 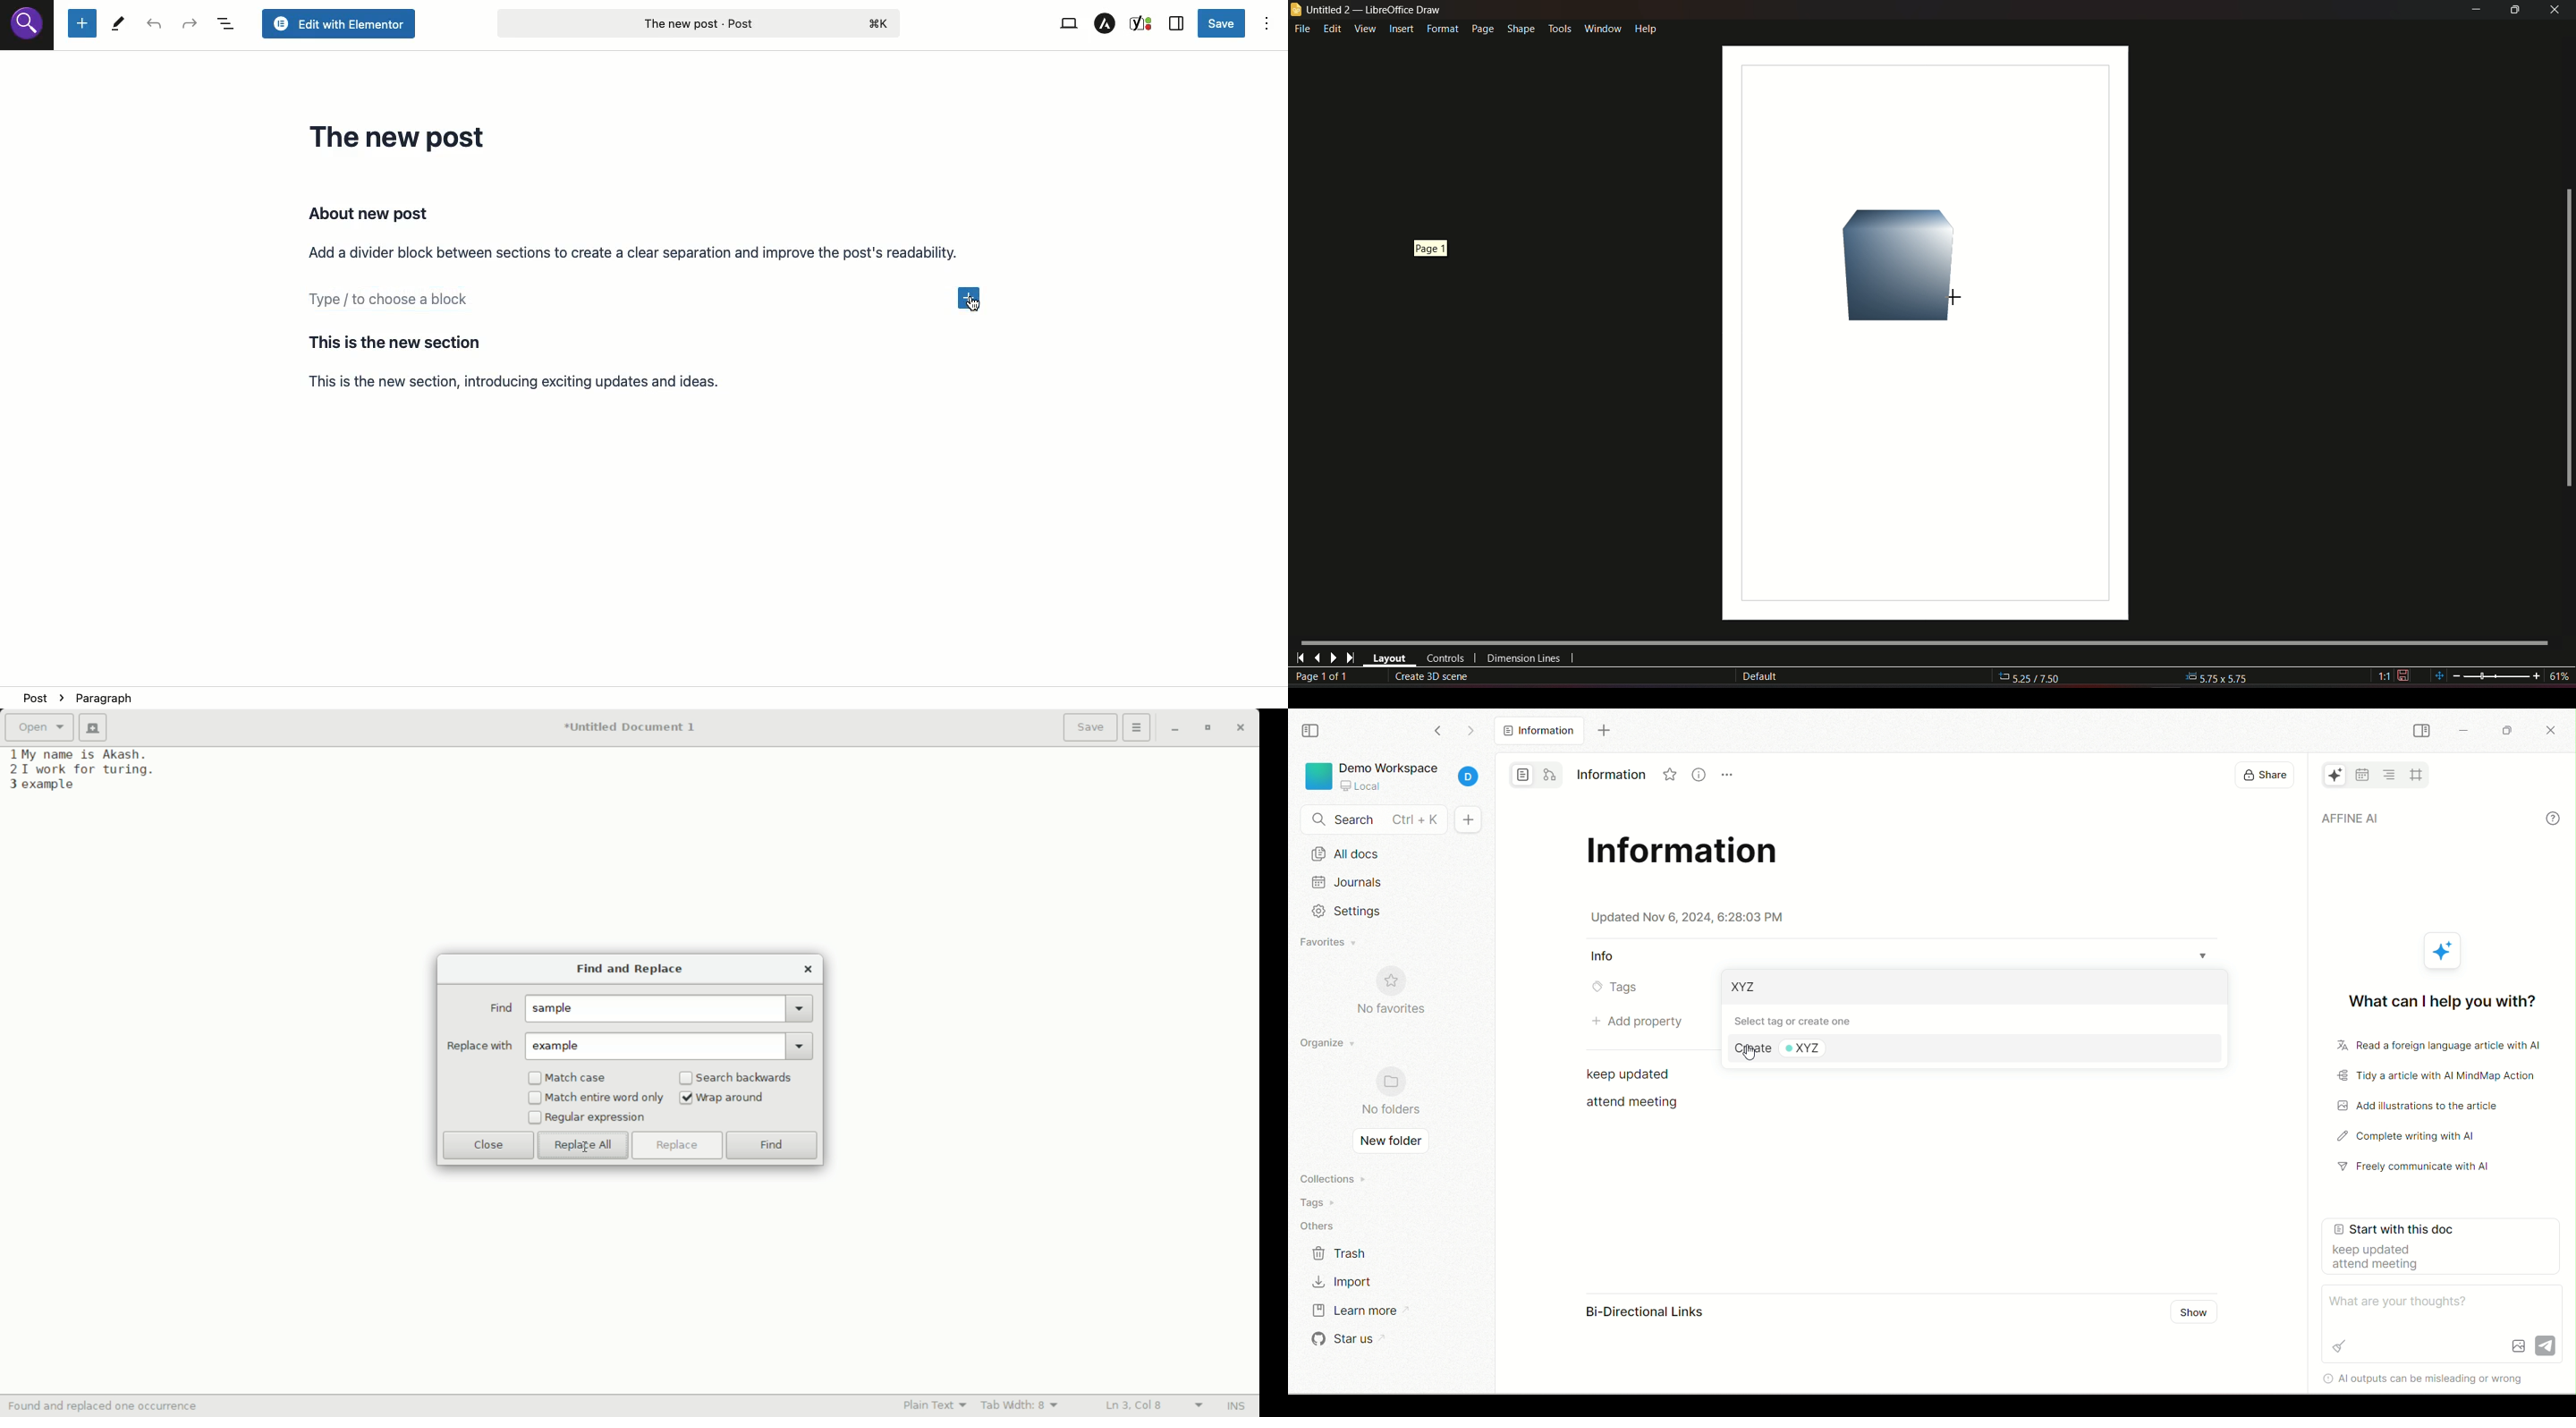 What do you see at coordinates (228, 24) in the screenshot?
I see `Document overview` at bounding box center [228, 24].